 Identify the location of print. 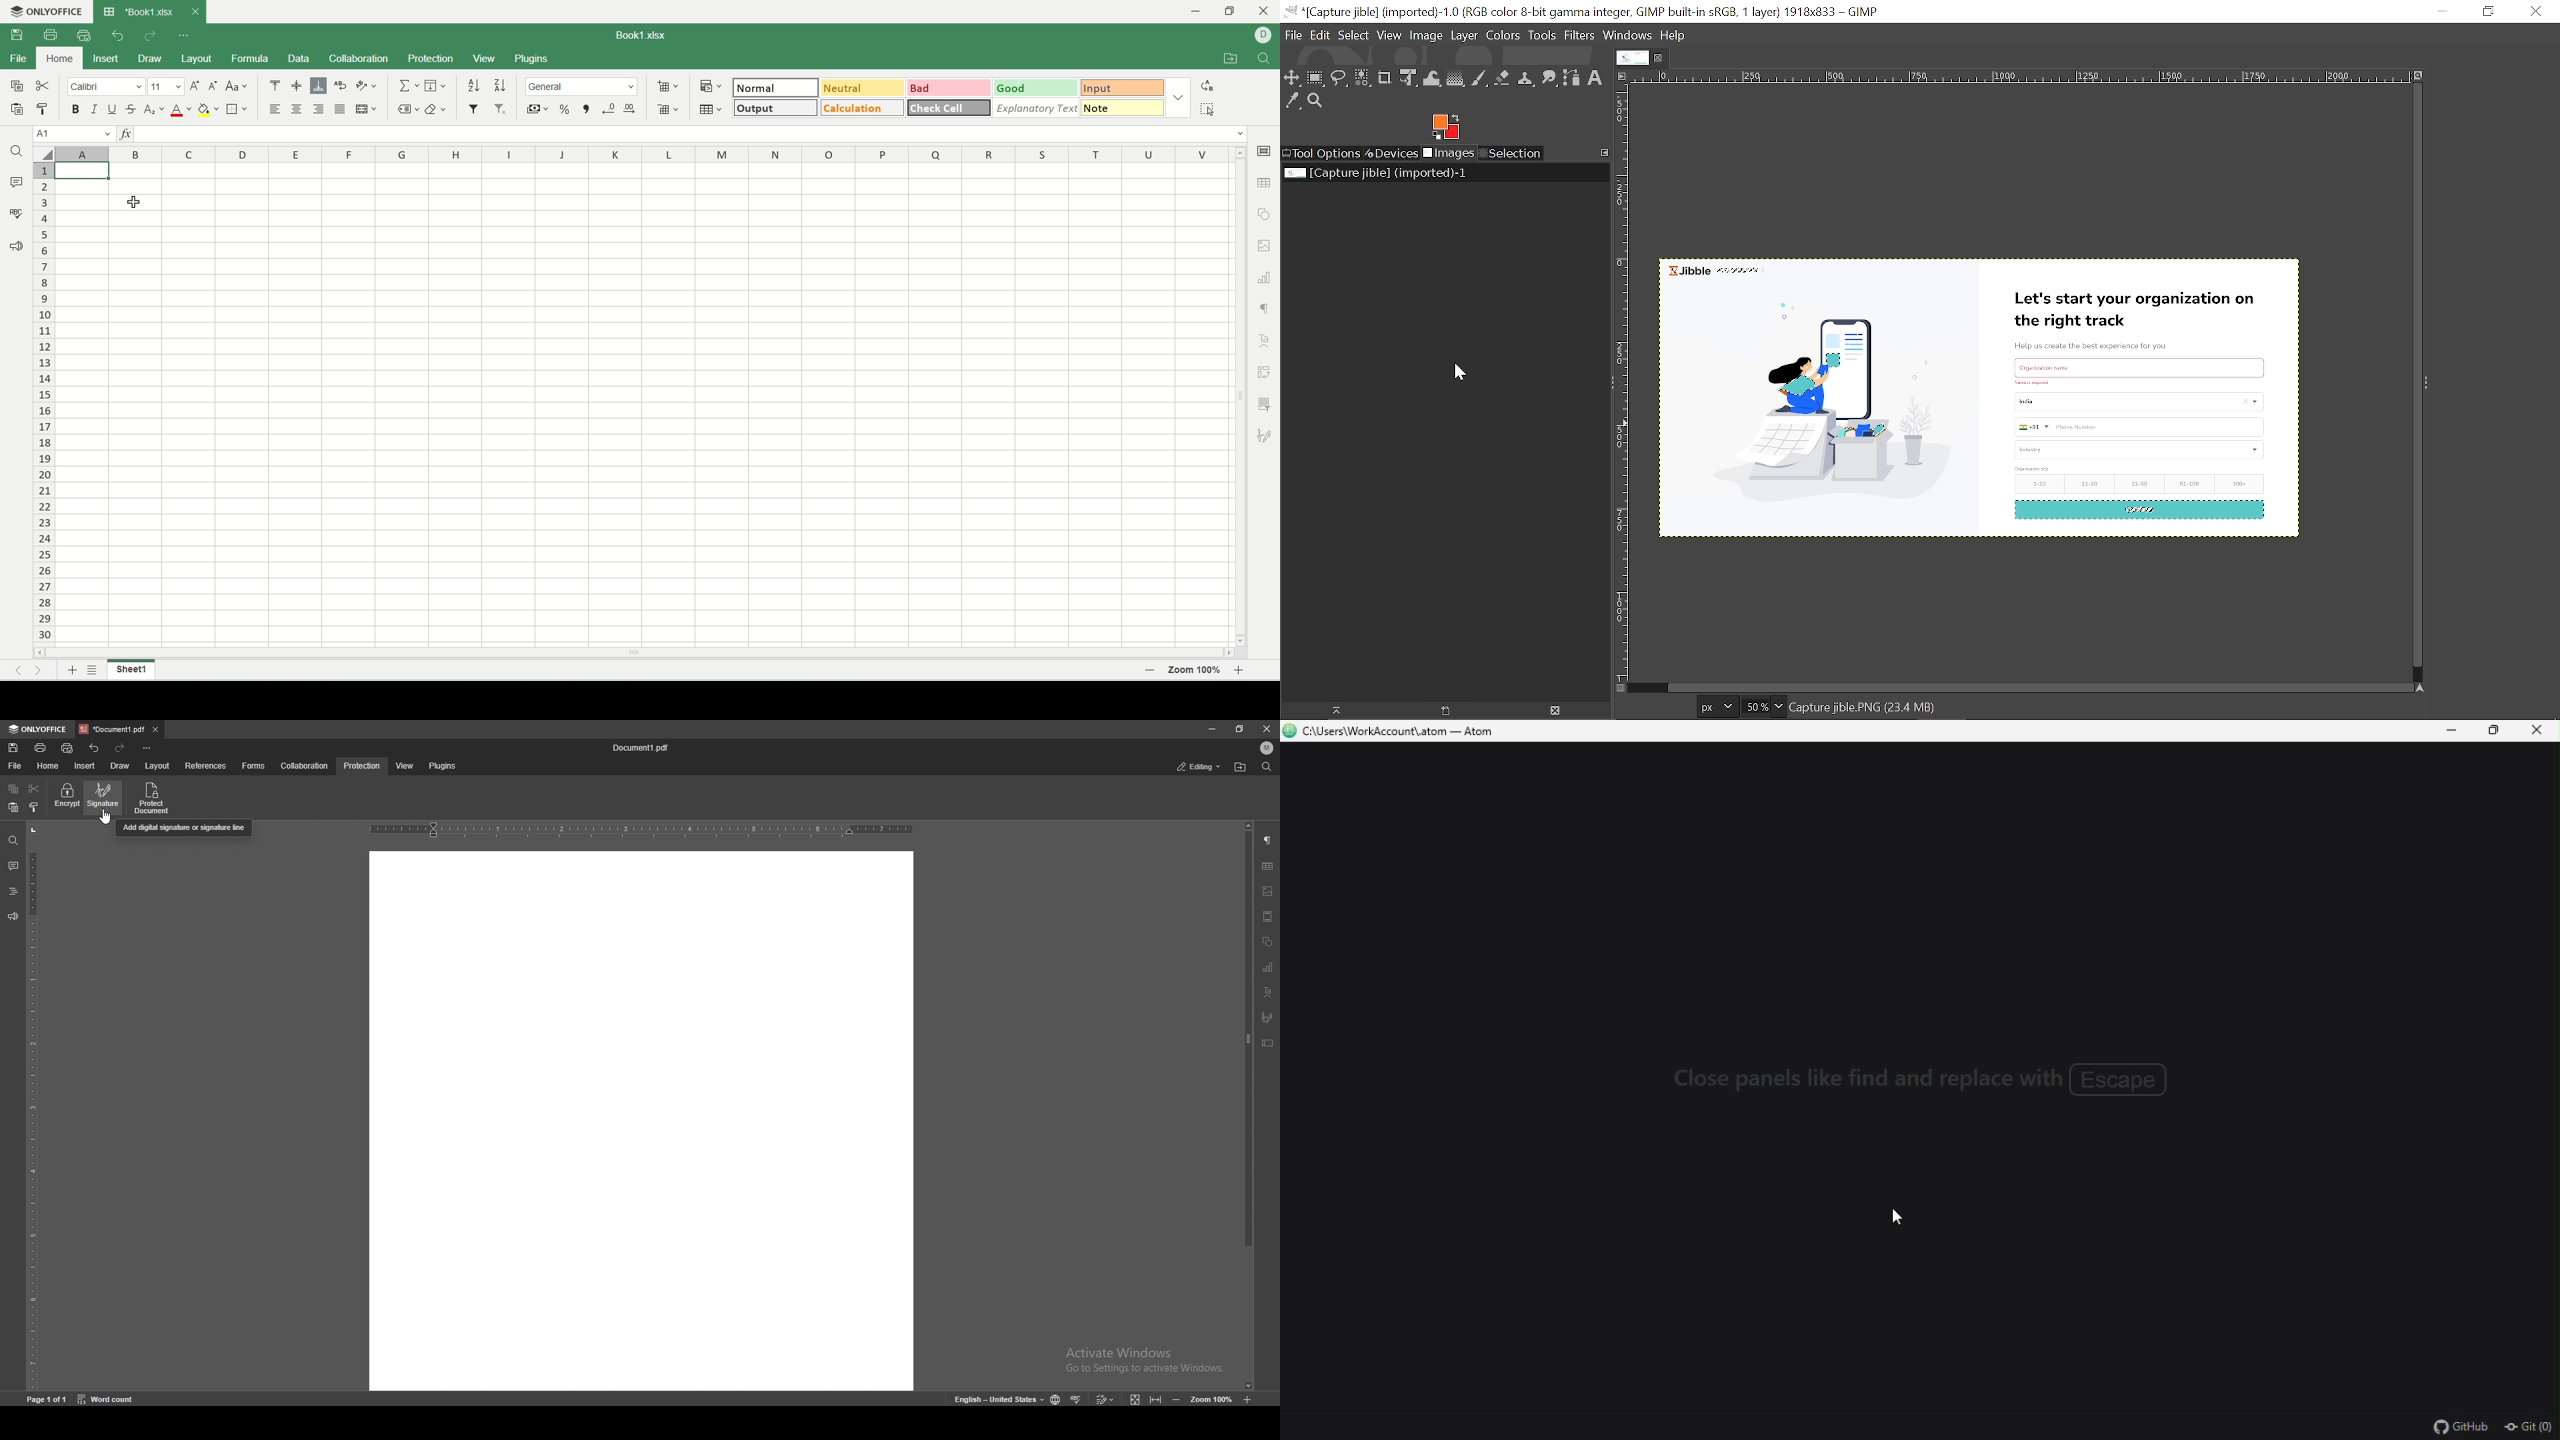
(41, 747).